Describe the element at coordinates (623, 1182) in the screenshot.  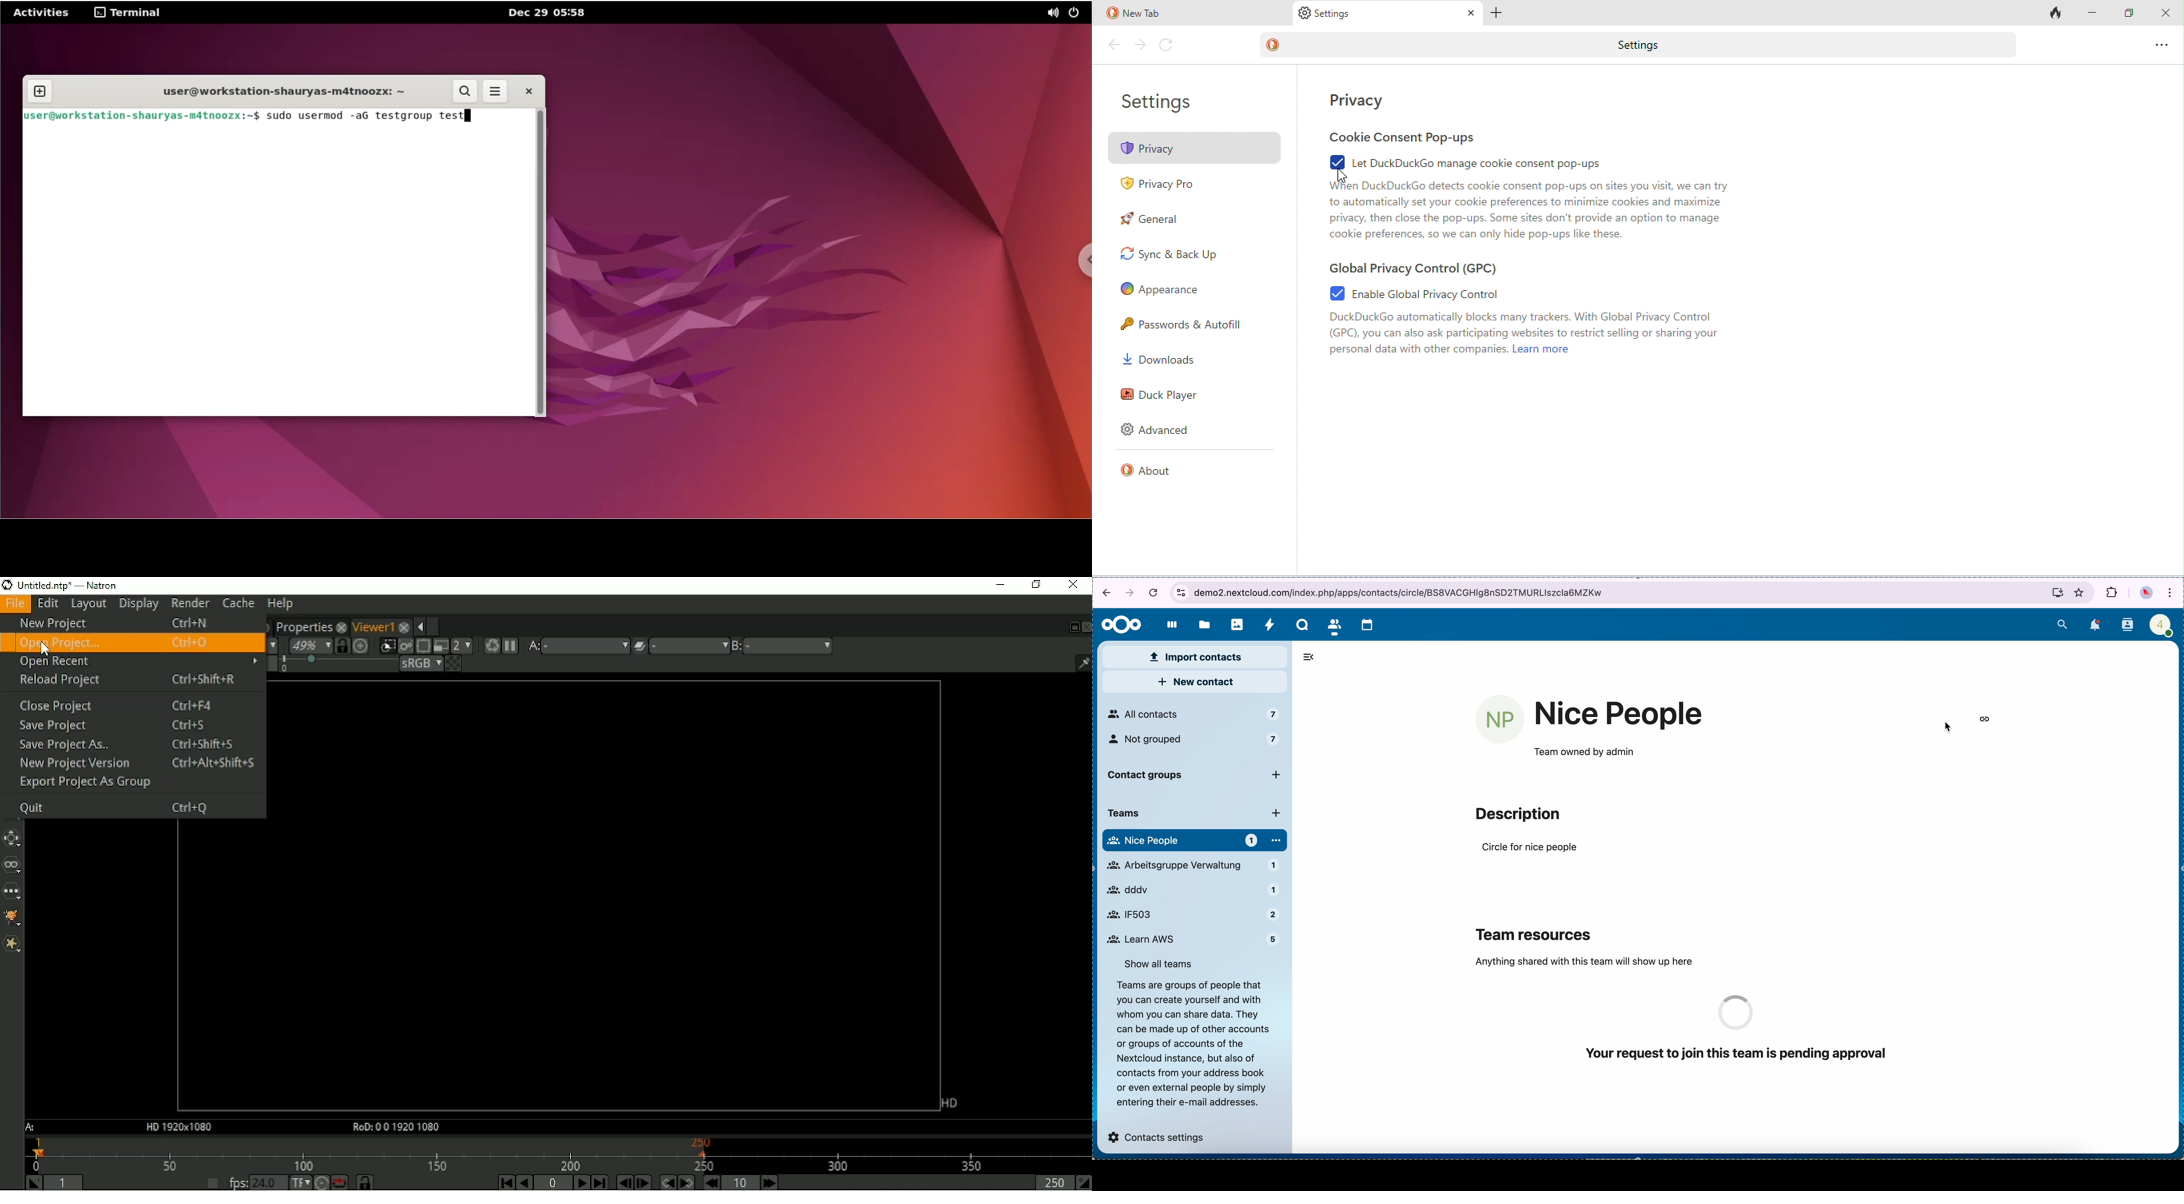
I see `Previous frame` at that location.